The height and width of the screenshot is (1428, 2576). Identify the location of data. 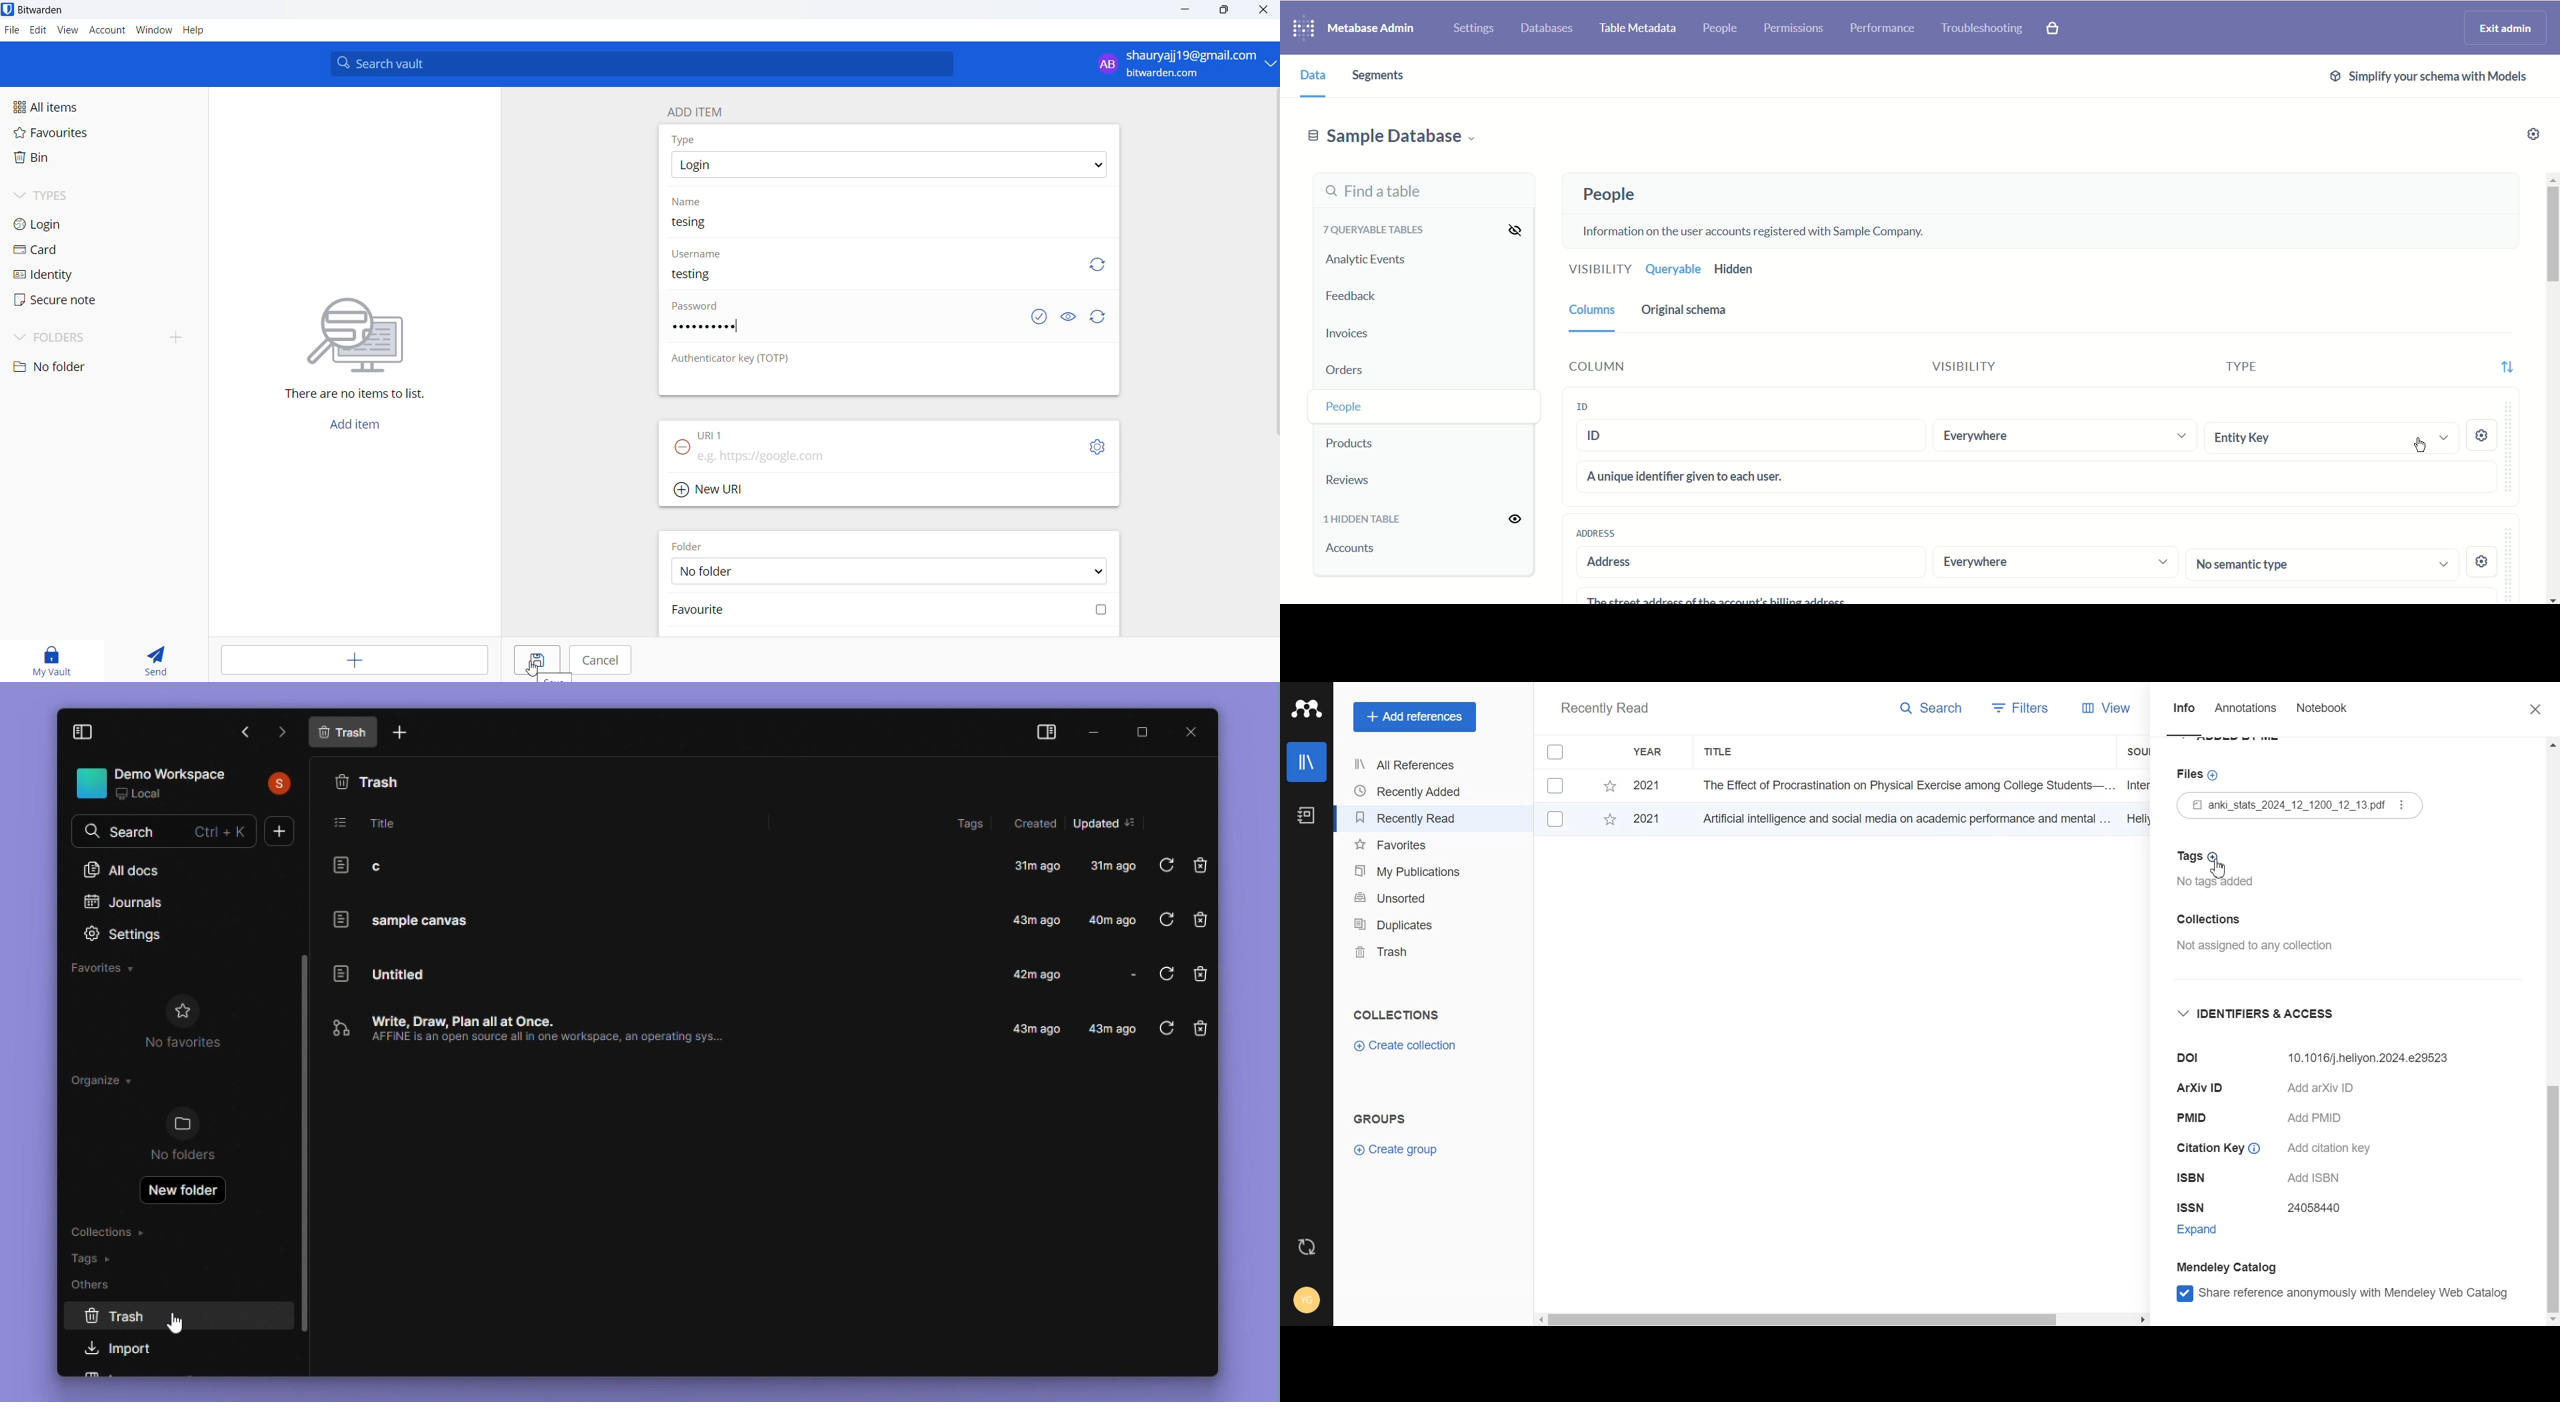
(1307, 74).